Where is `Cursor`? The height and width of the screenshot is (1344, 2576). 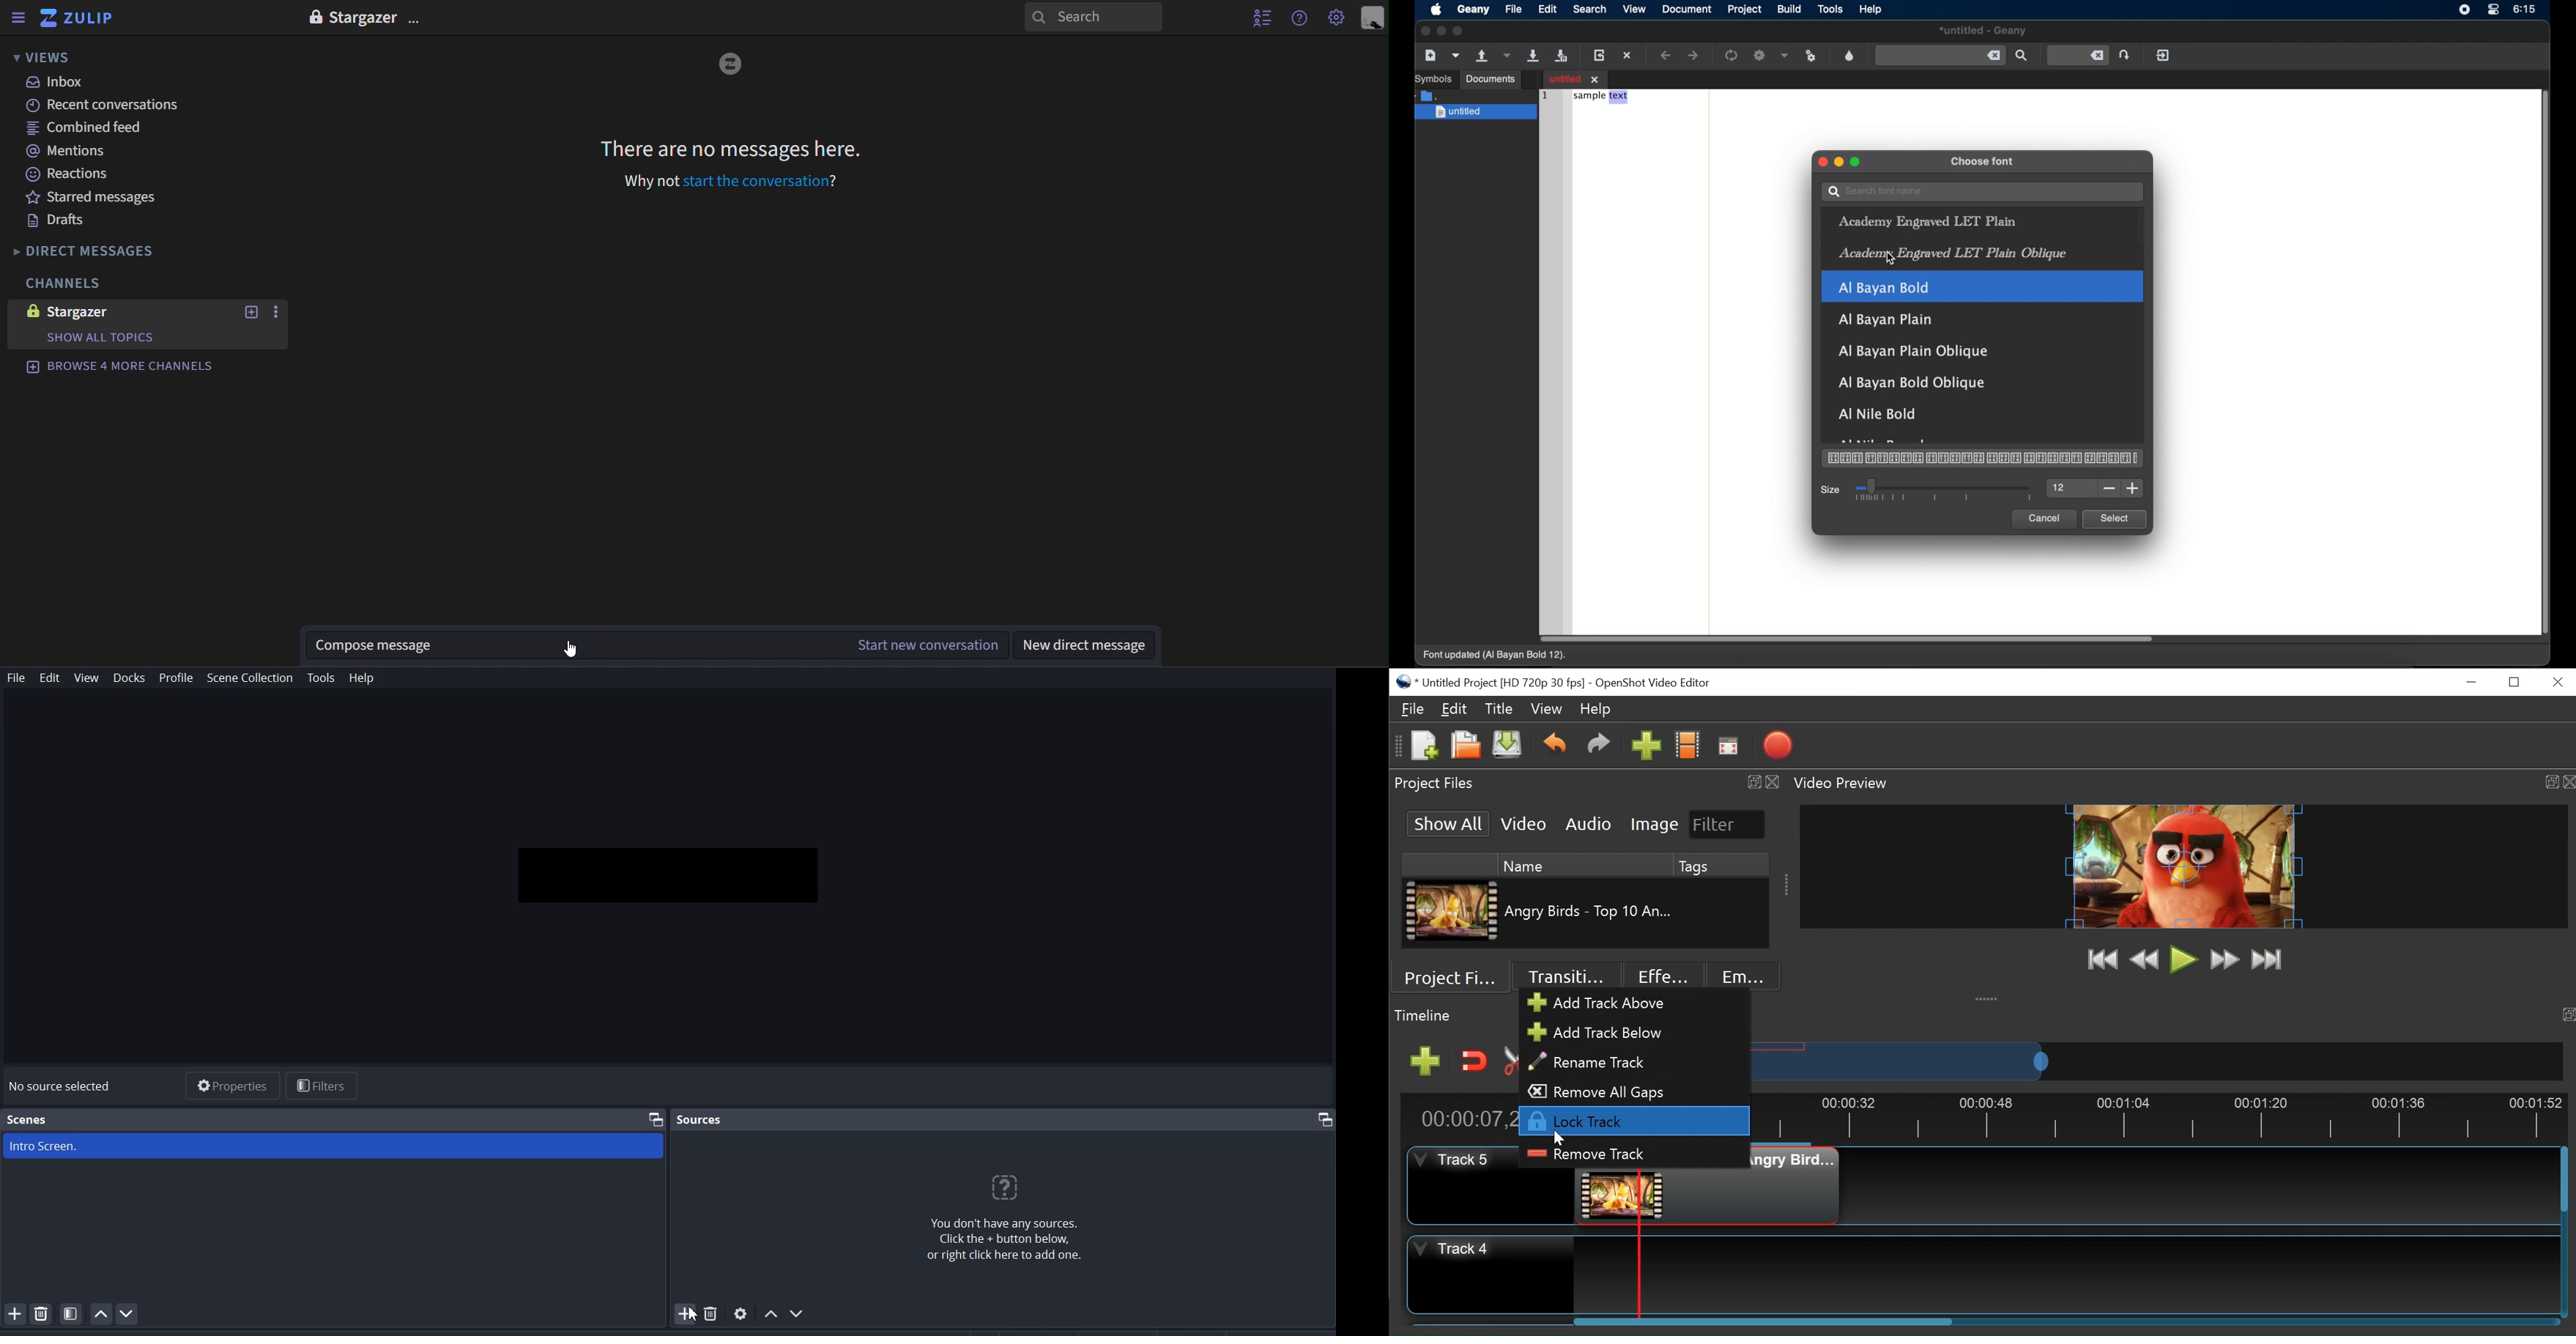
Cursor is located at coordinates (694, 1312).